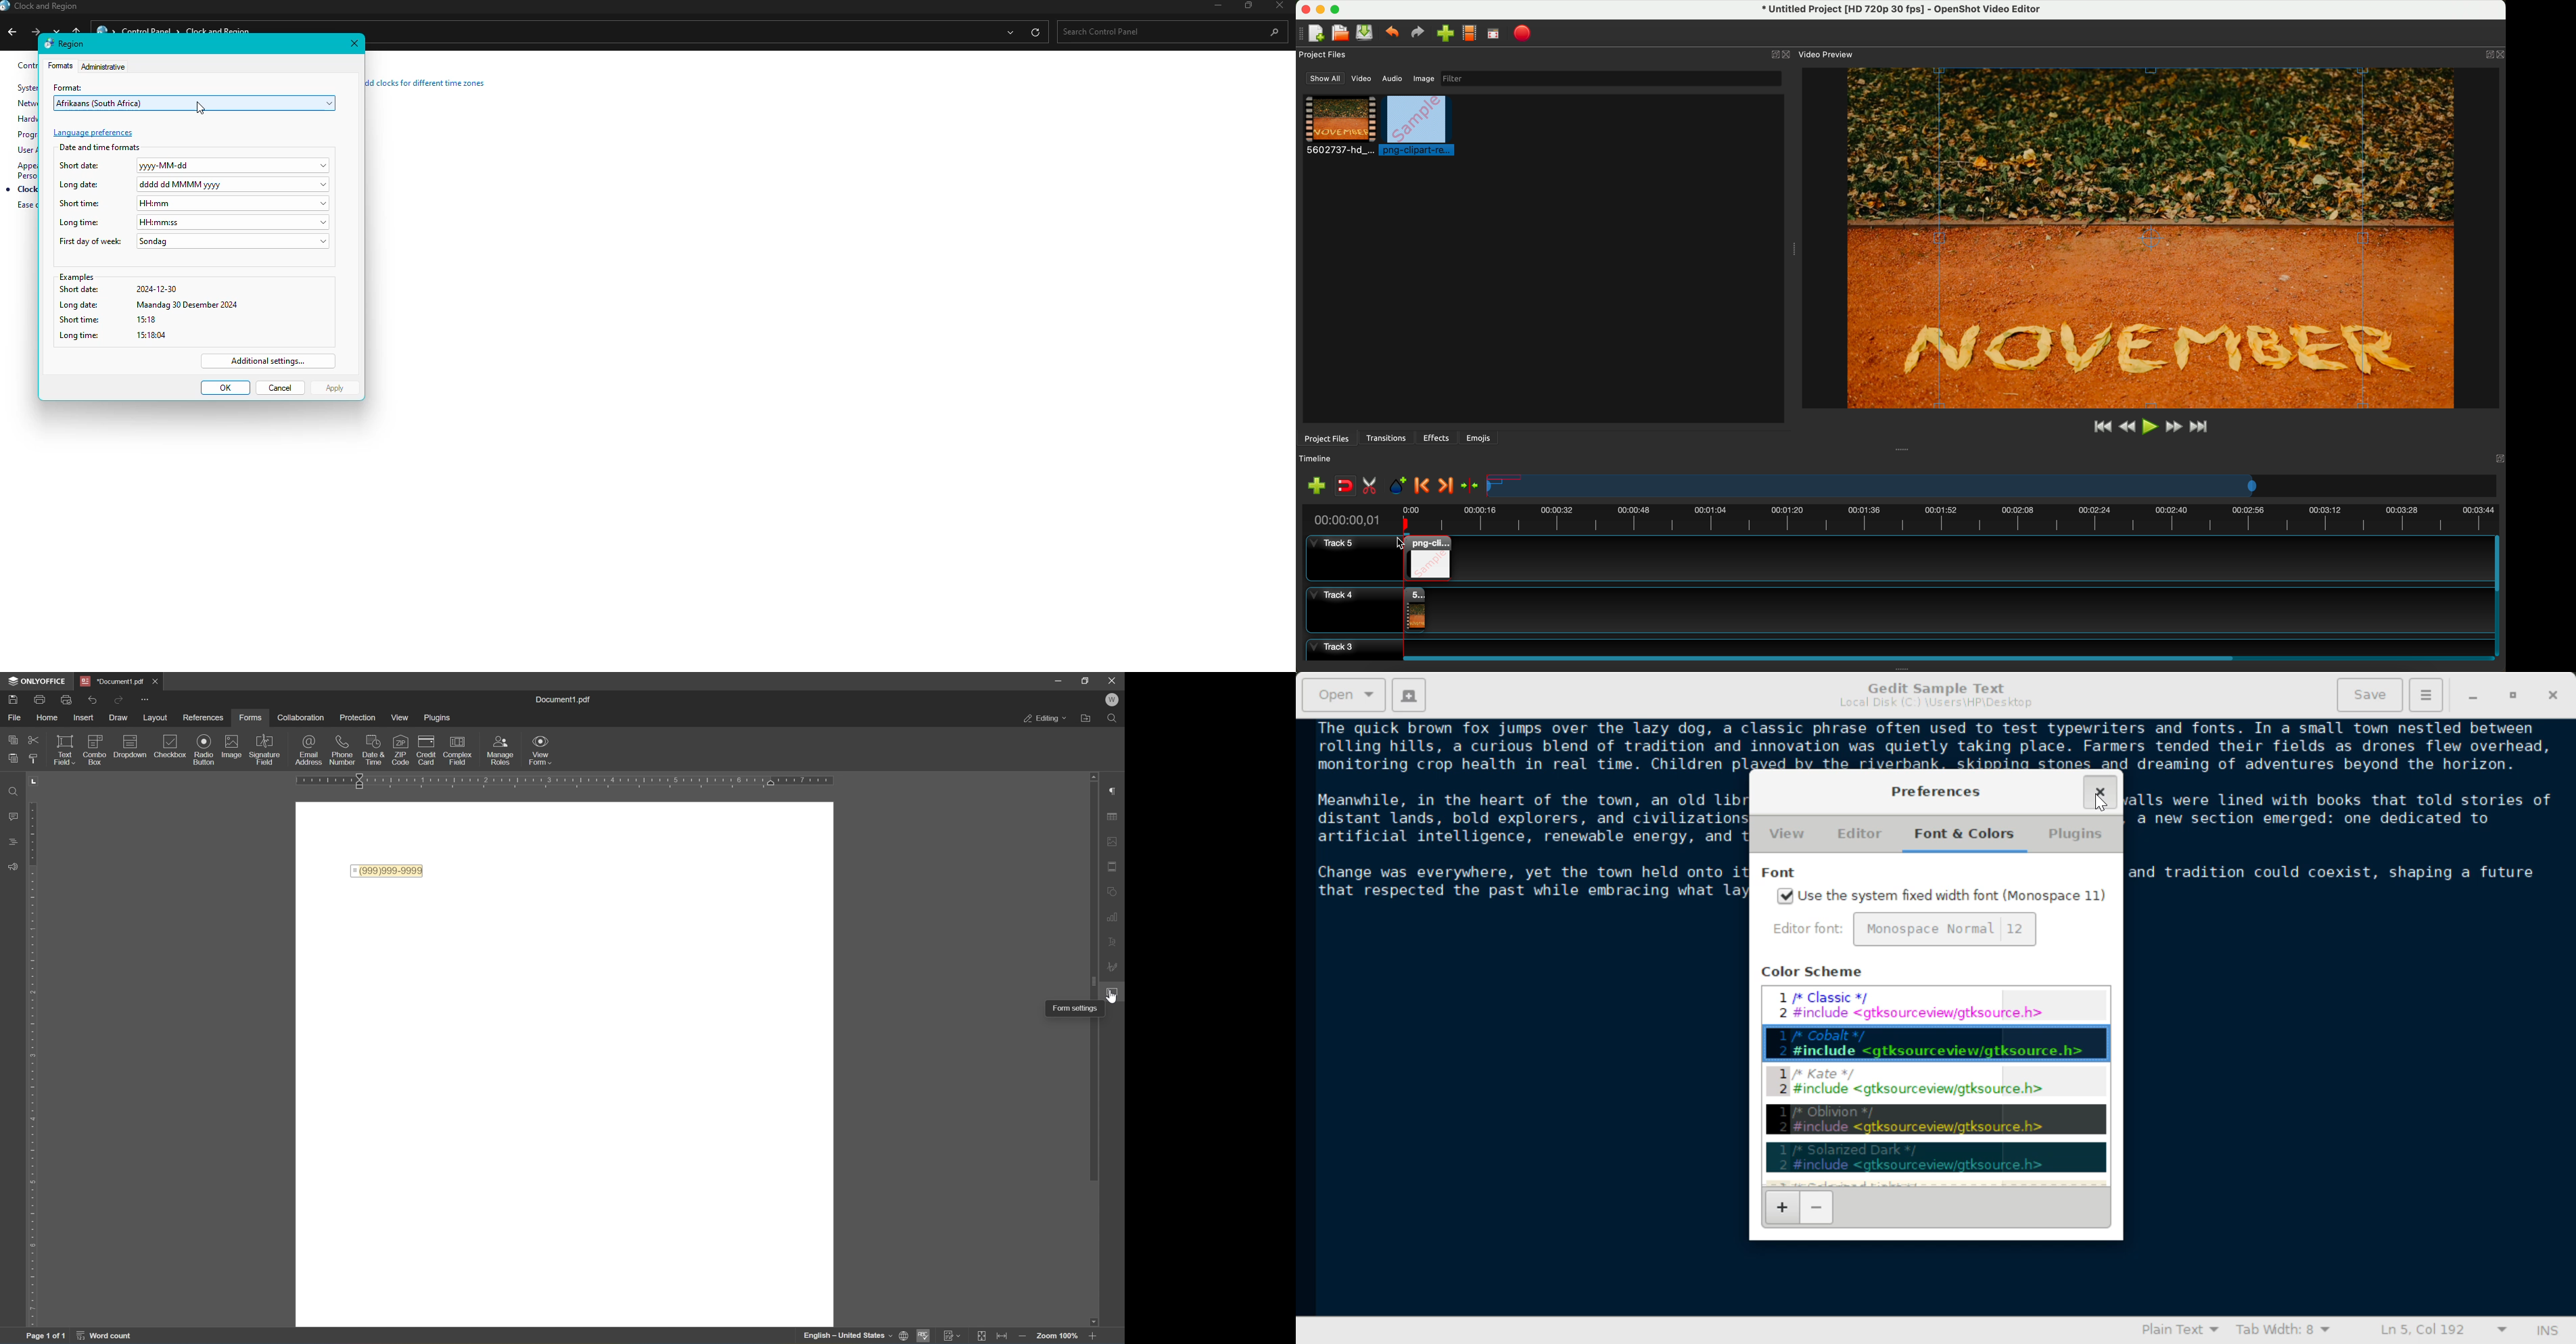 This screenshot has height=1344, width=2576. What do you see at coordinates (94, 133) in the screenshot?
I see `Language preference` at bounding box center [94, 133].